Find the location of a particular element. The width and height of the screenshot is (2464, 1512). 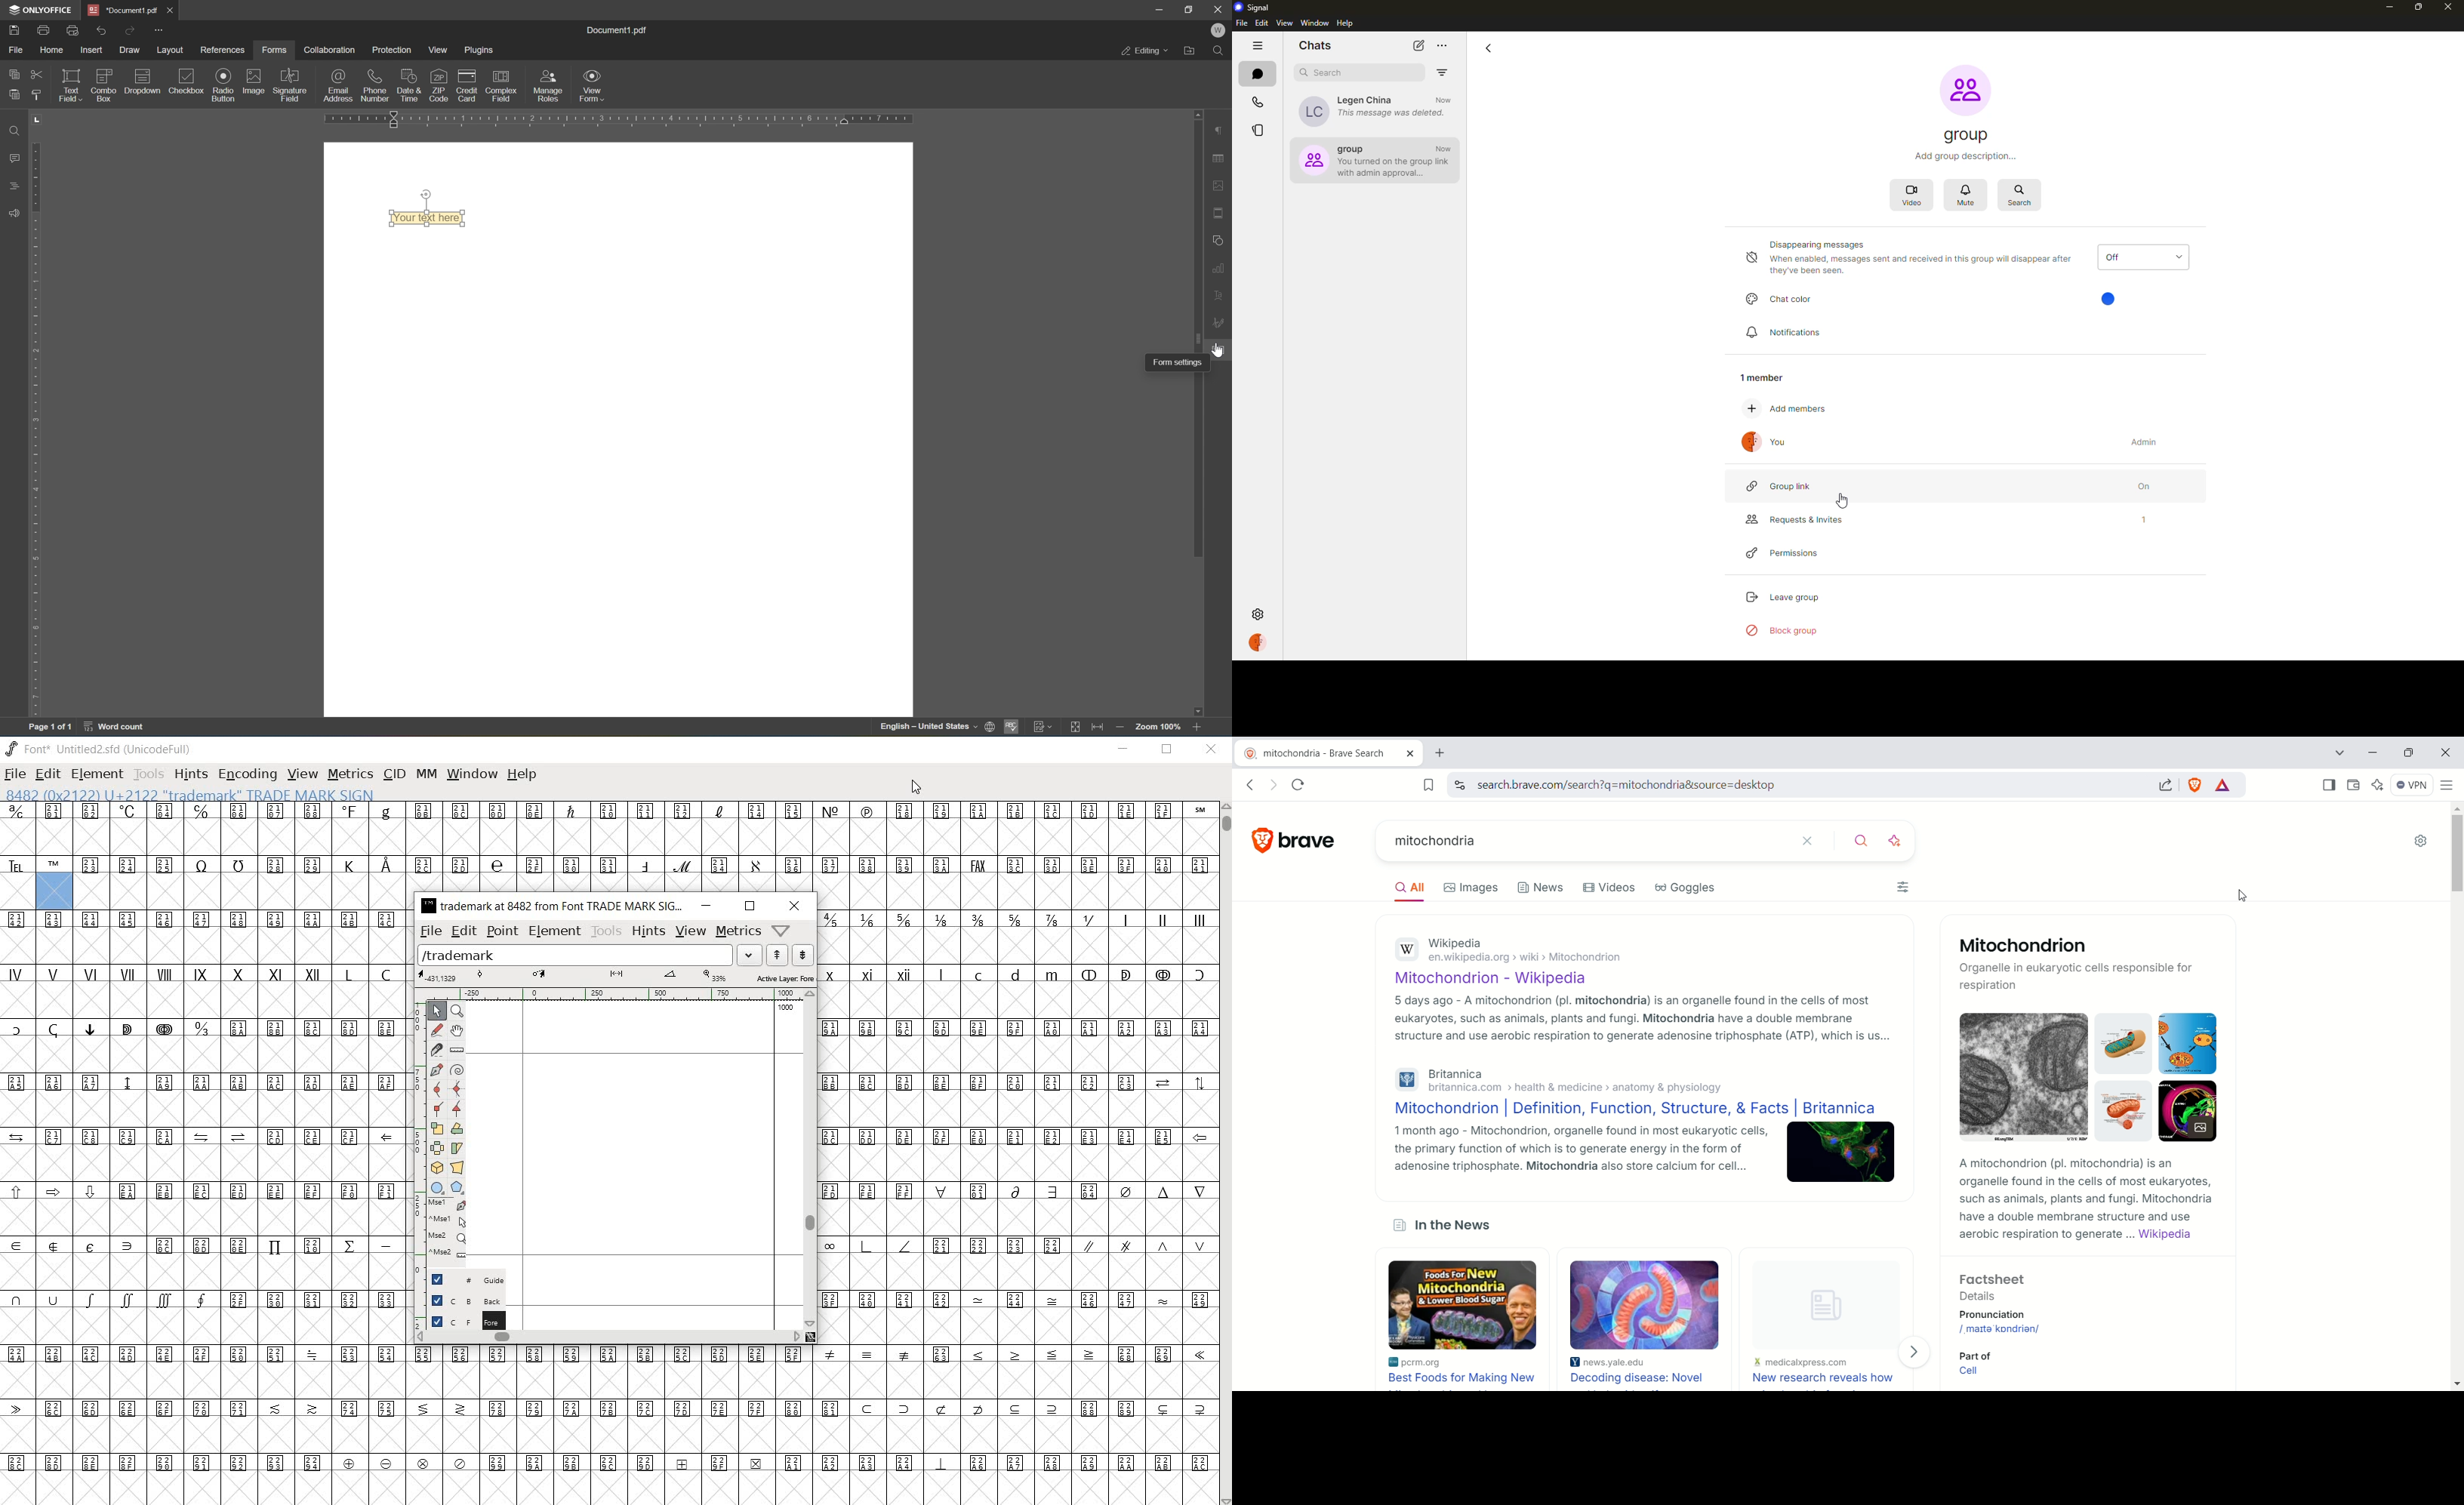

scroll bar is located at coordinates (1196, 236).